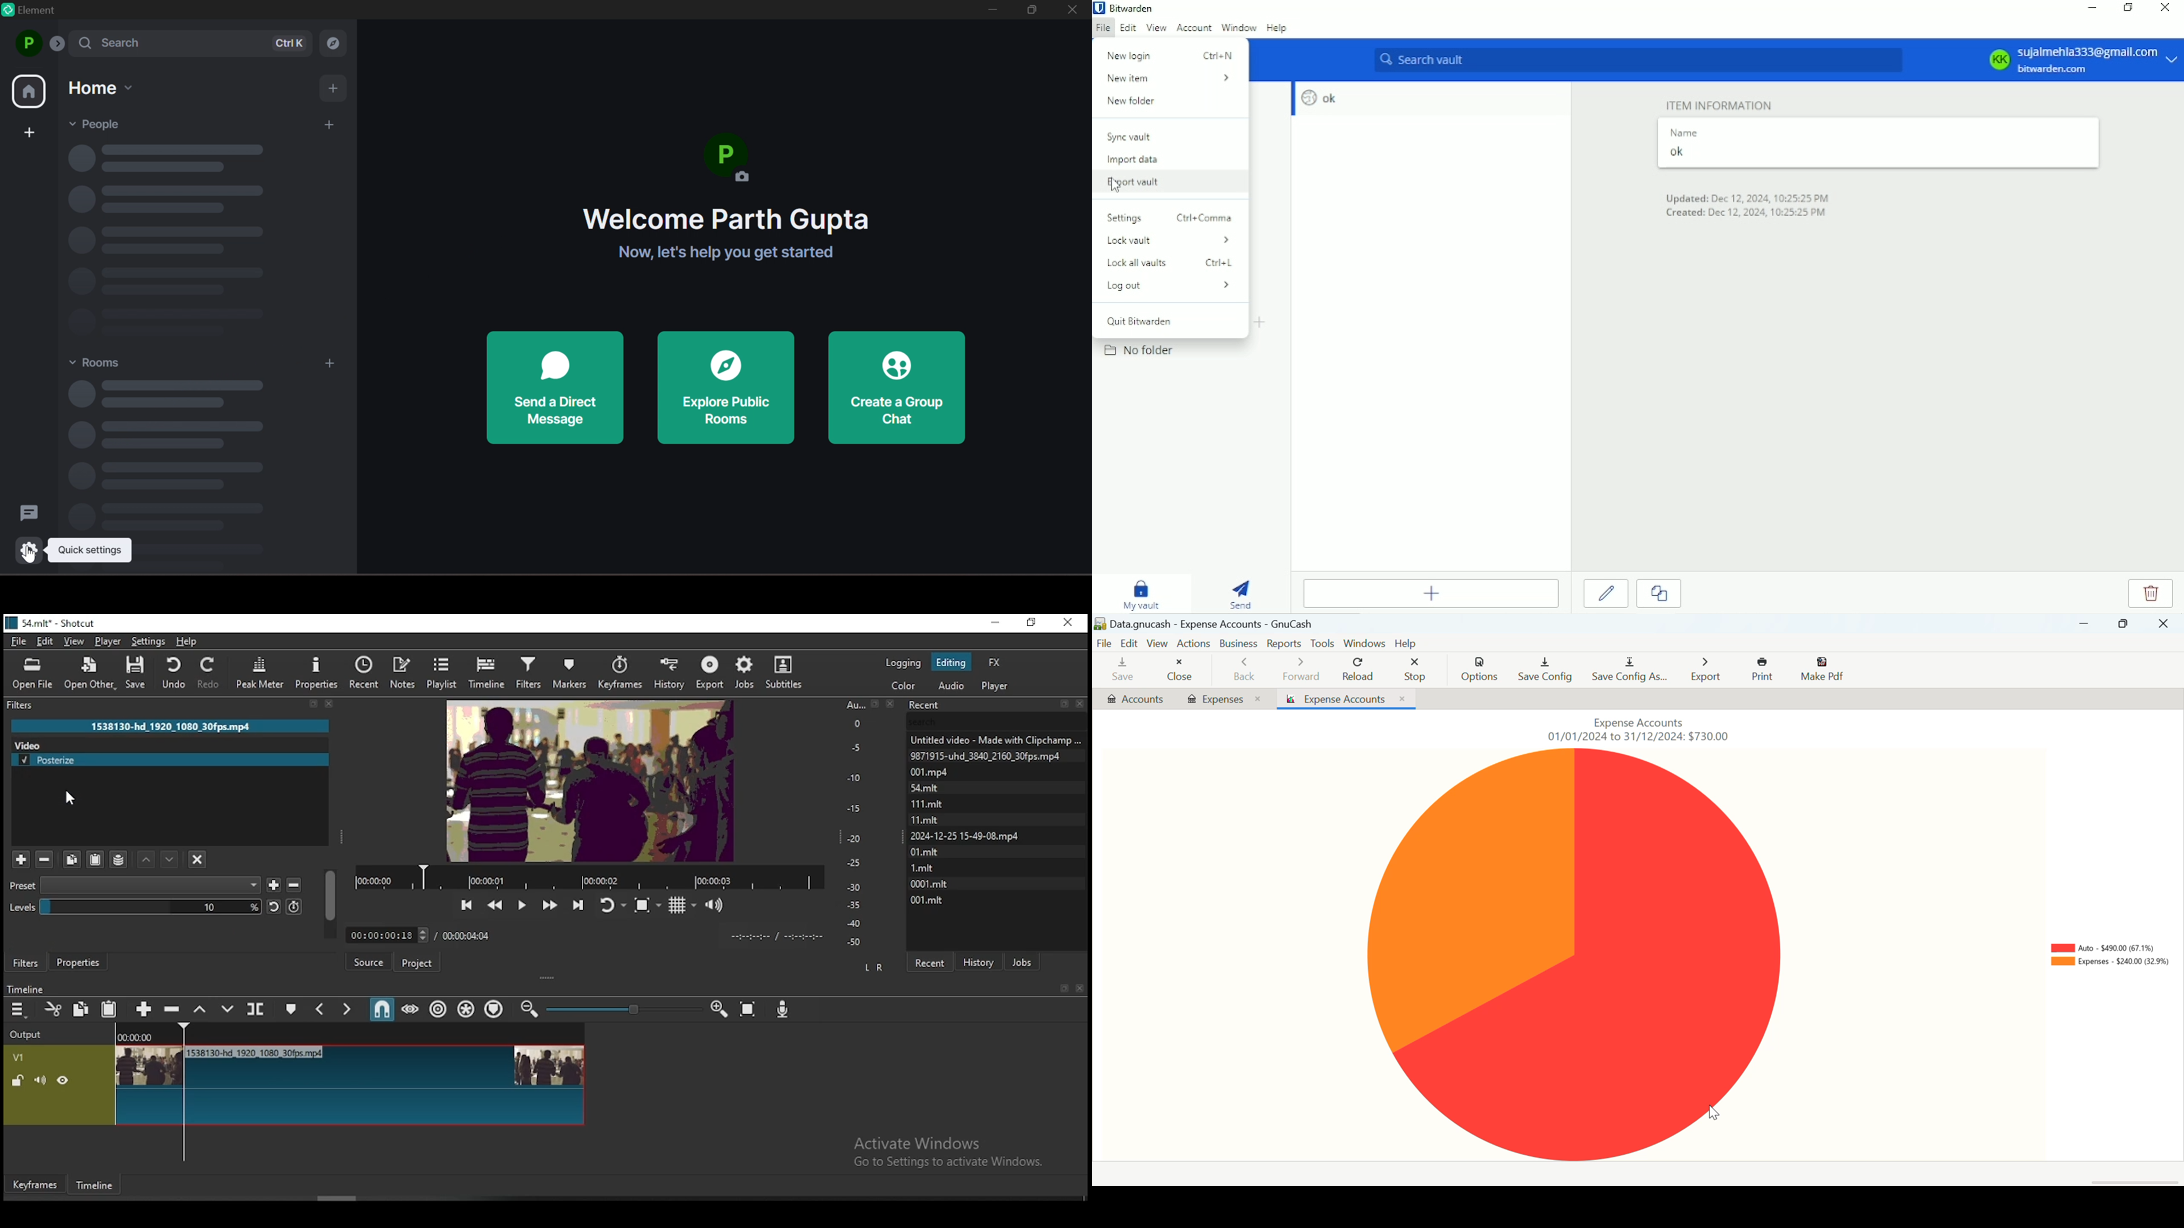  What do you see at coordinates (387, 935) in the screenshot?
I see `elapsed time` at bounding box center [387, 935].